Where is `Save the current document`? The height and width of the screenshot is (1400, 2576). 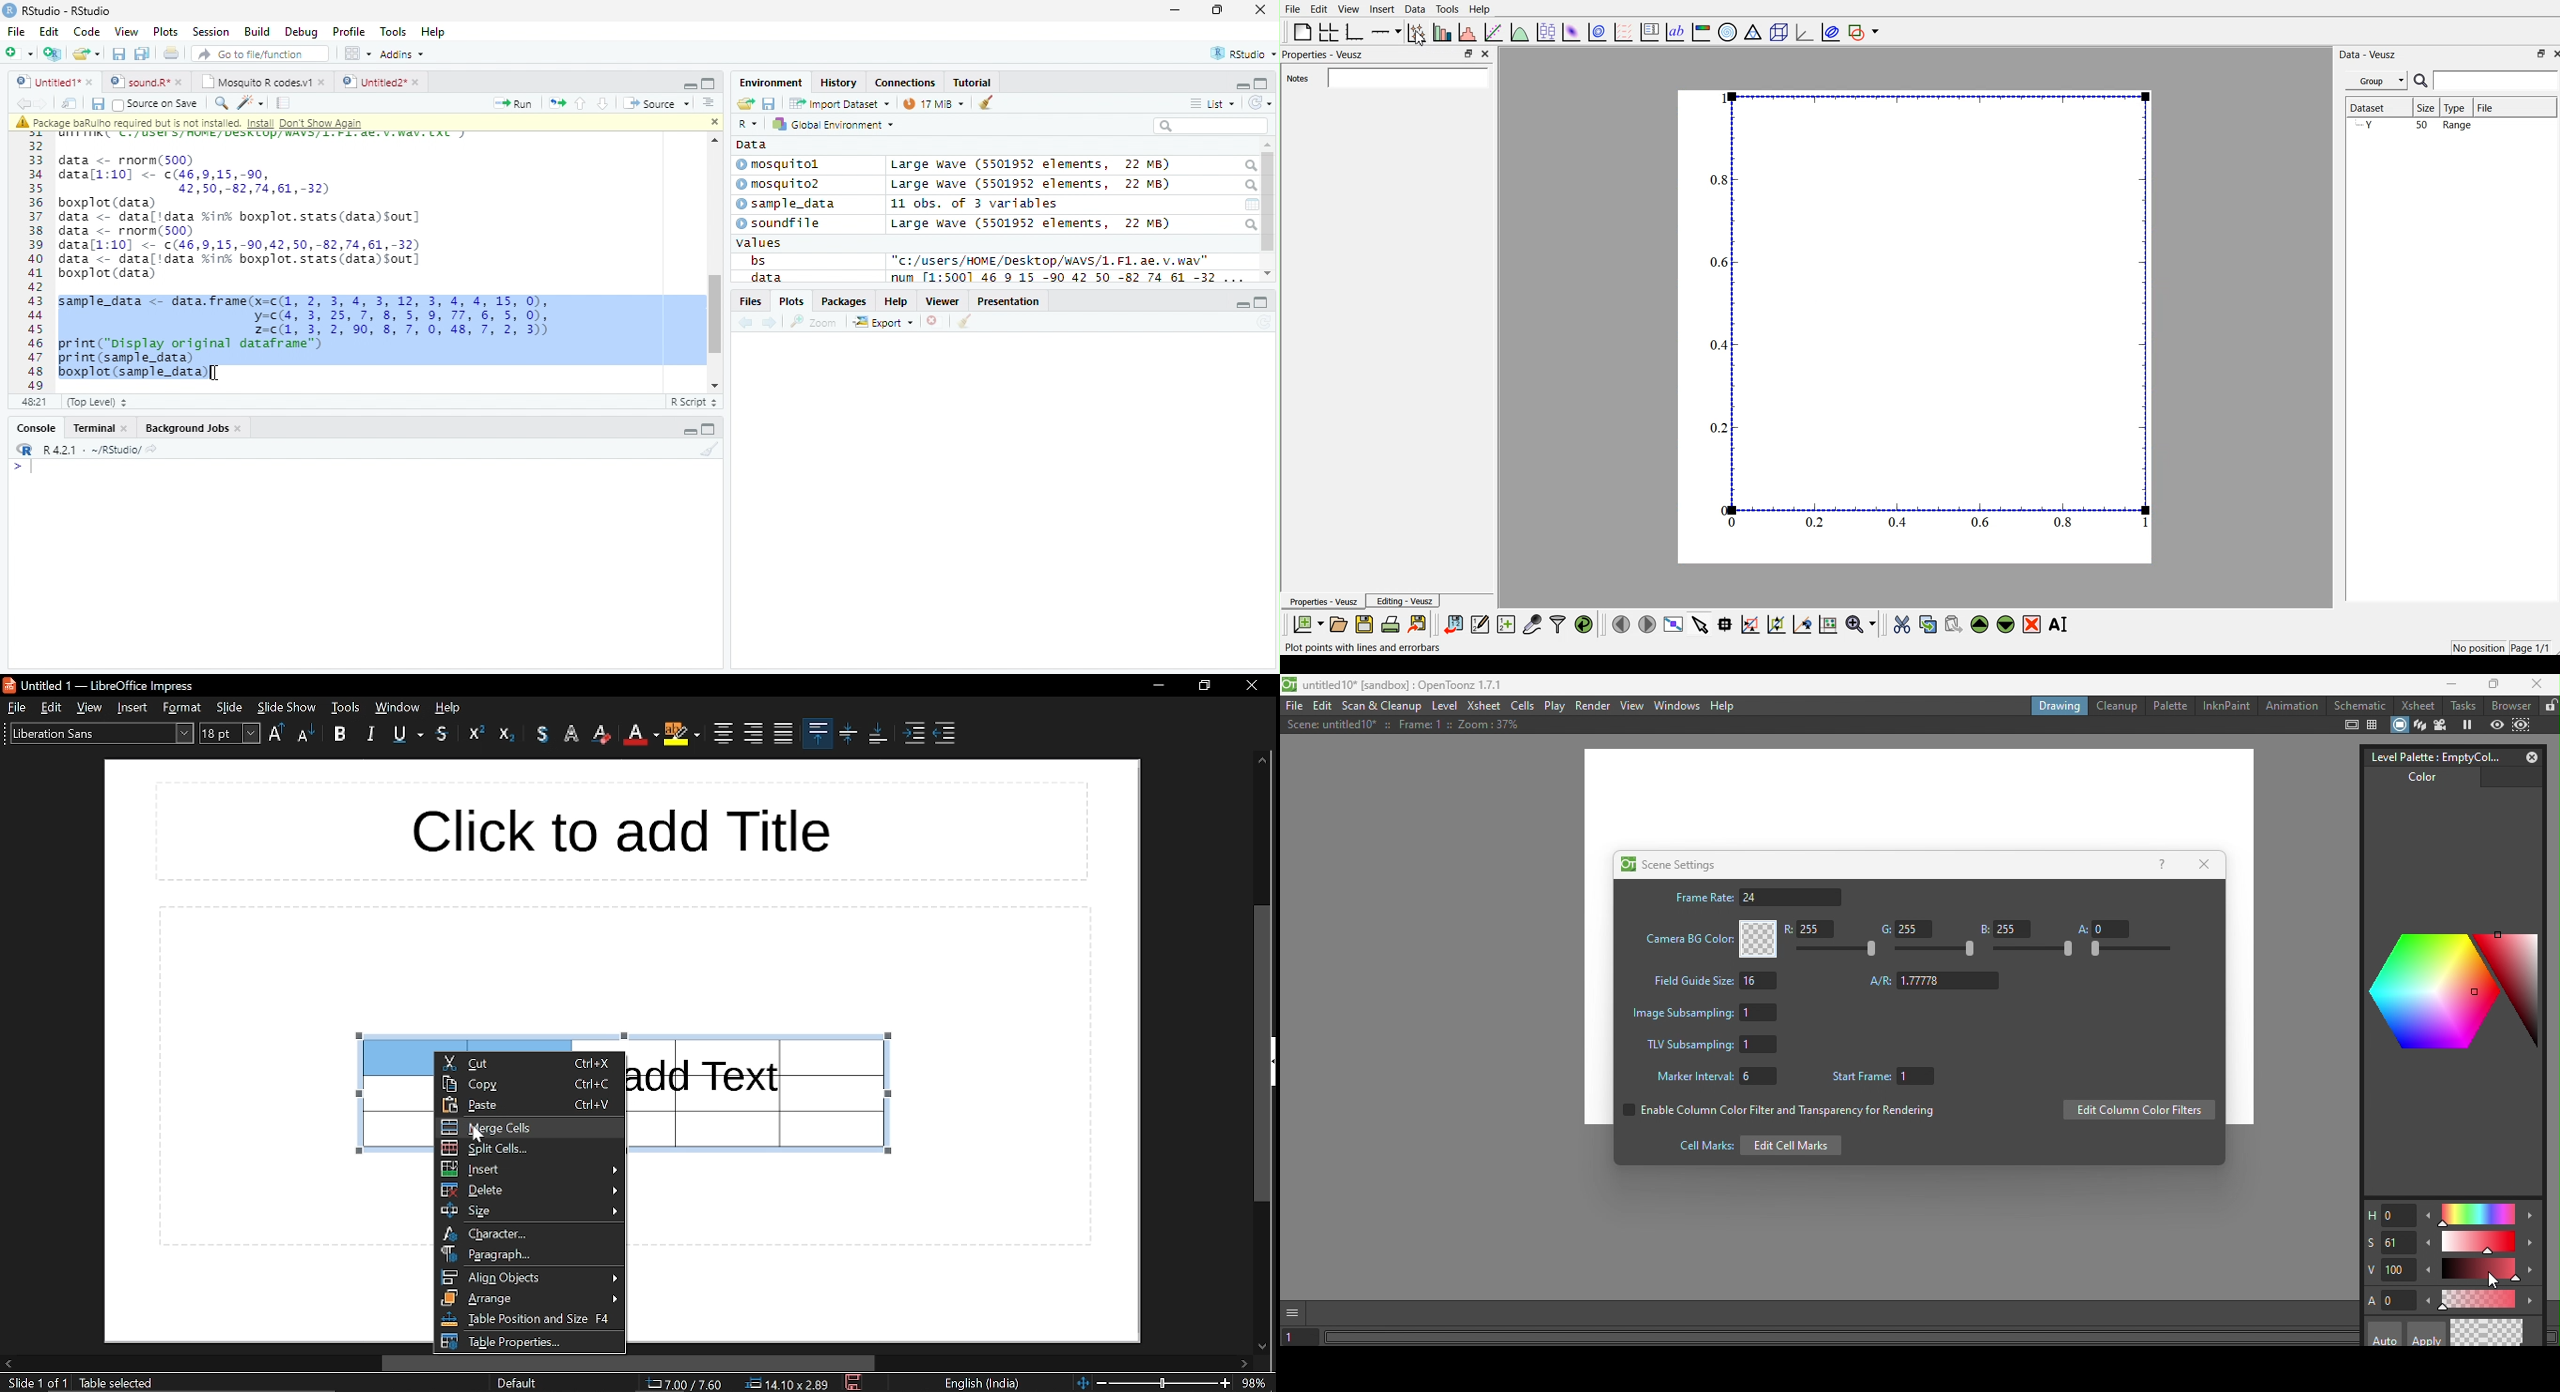 Save the current document is located at coordinates (118, 54).